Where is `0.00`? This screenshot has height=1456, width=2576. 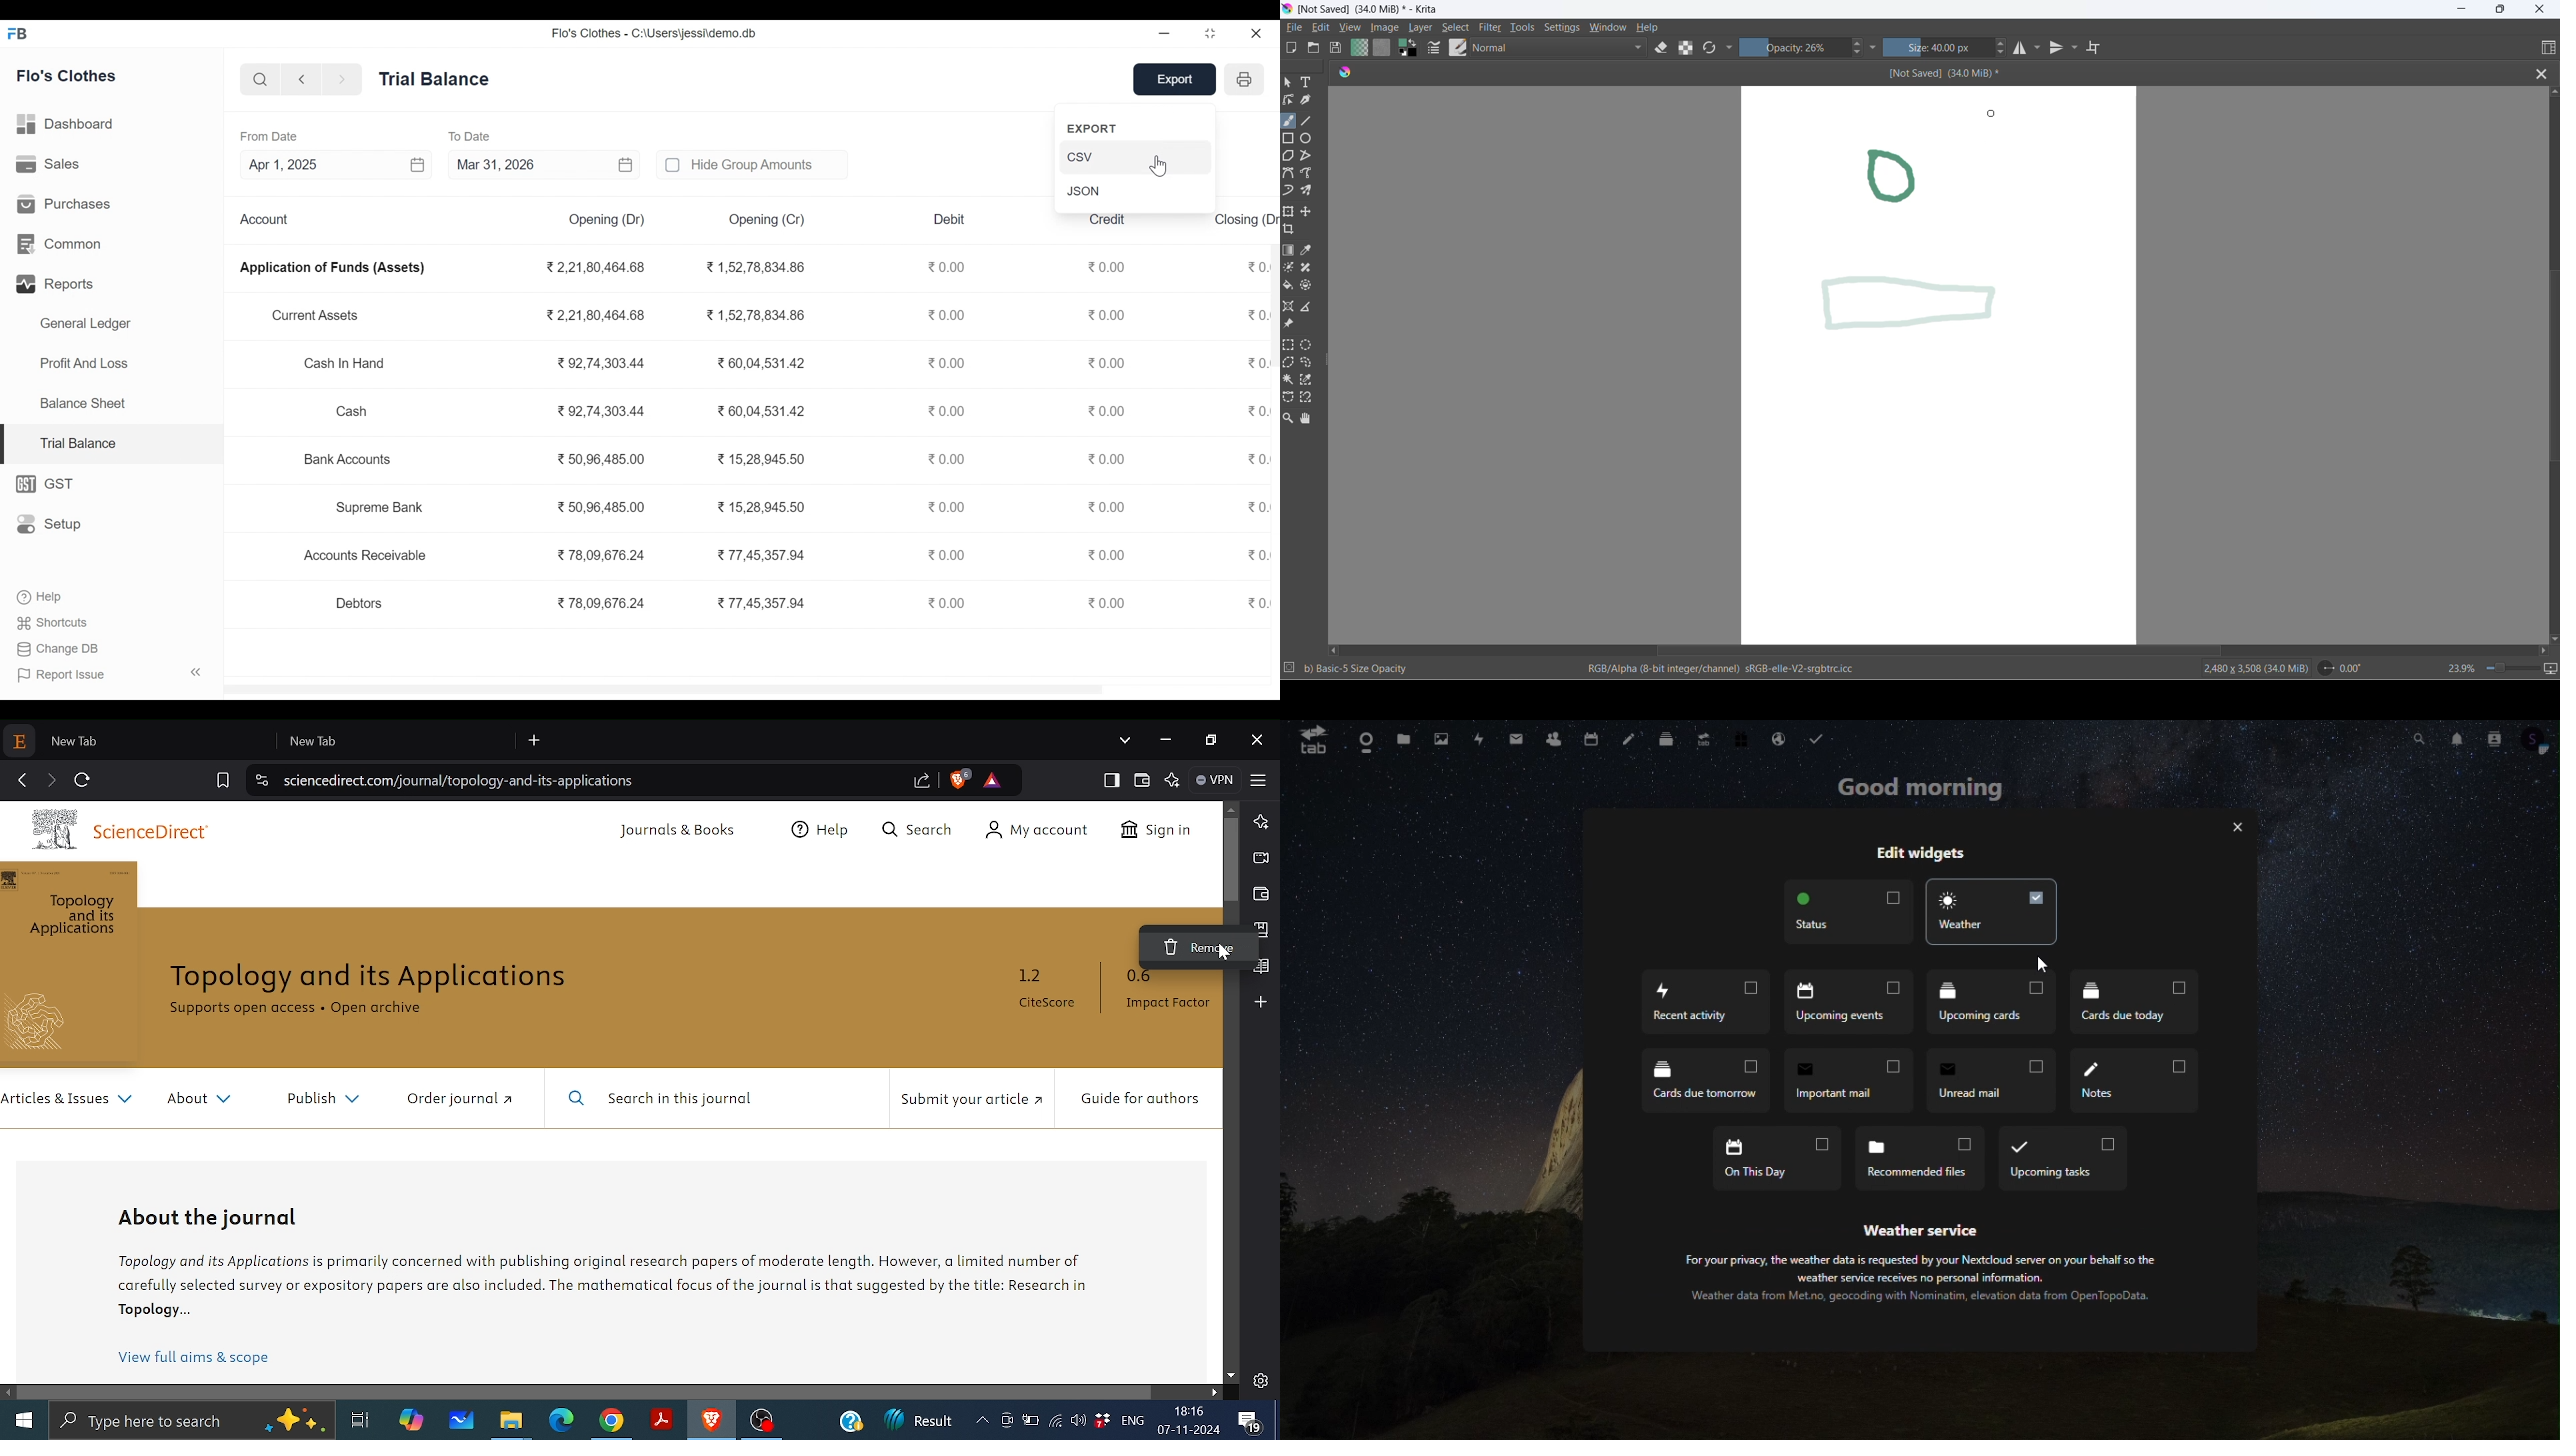 0.00 is located at coordinates (1255, 460).